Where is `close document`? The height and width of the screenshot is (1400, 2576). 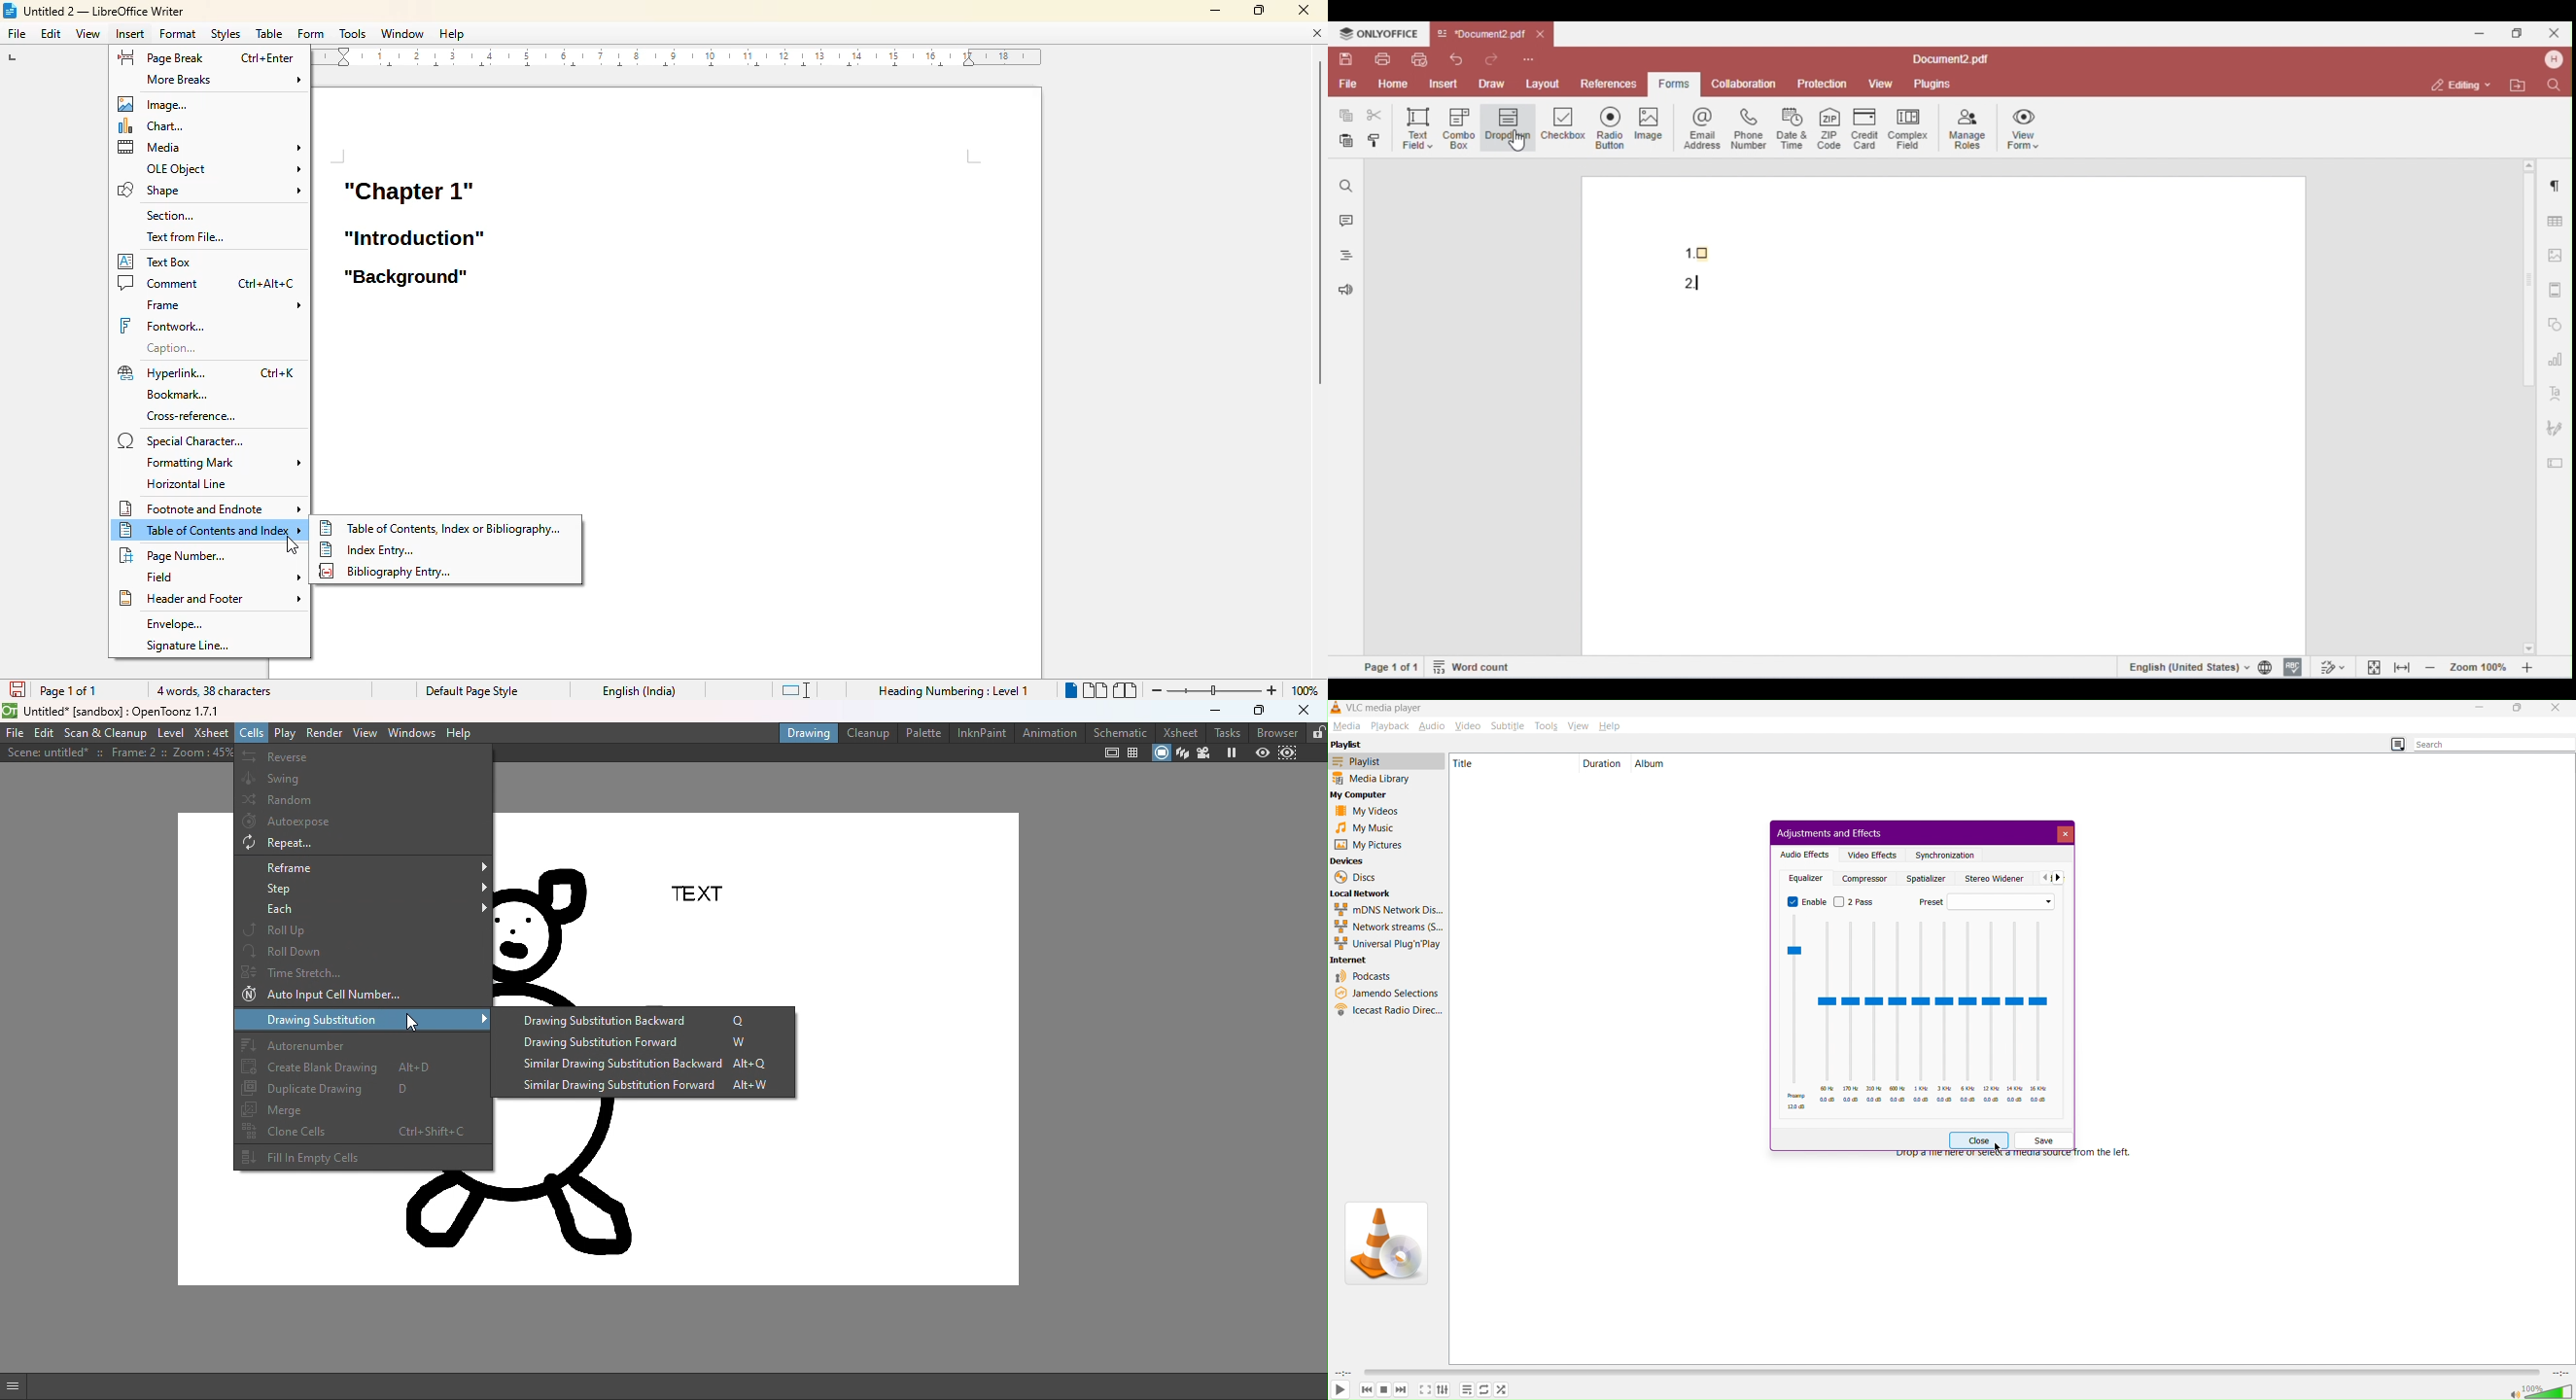
close document is located at coordinates (1316, 33).